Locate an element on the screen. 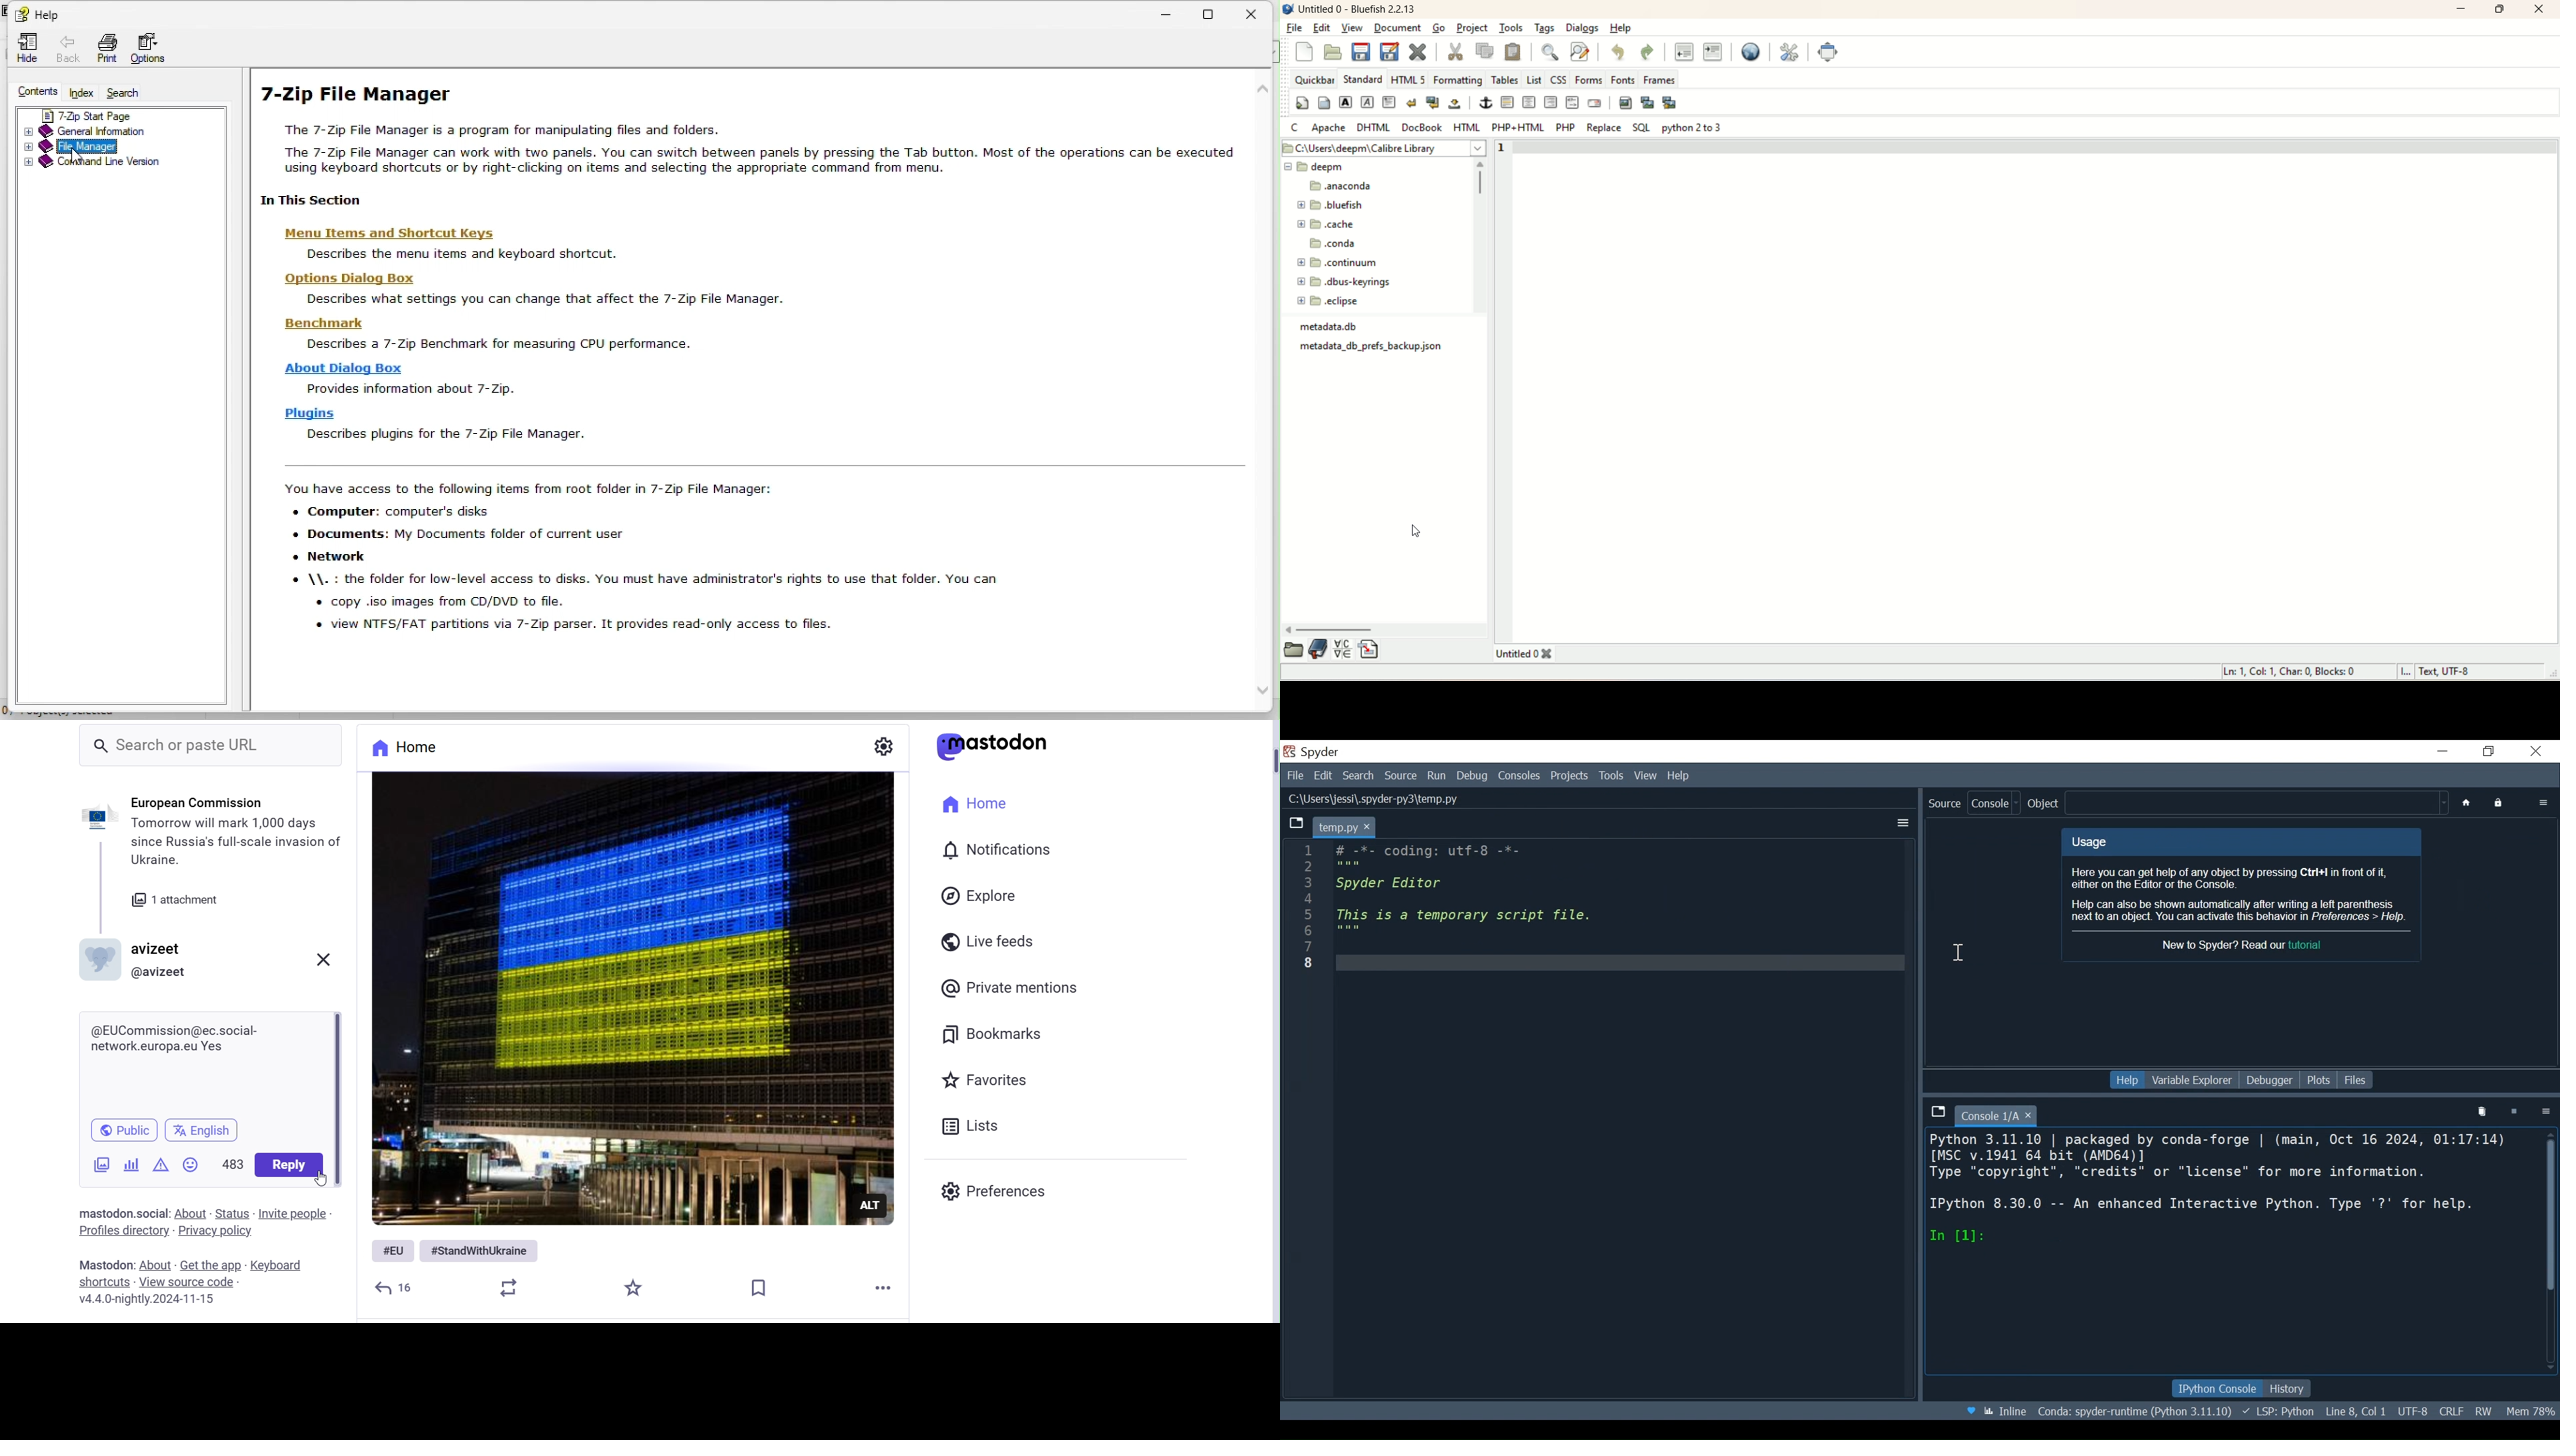 Image resolution: width=2576 pixels, height=1456 pixels. More options is located at coordinates (2542, 803).